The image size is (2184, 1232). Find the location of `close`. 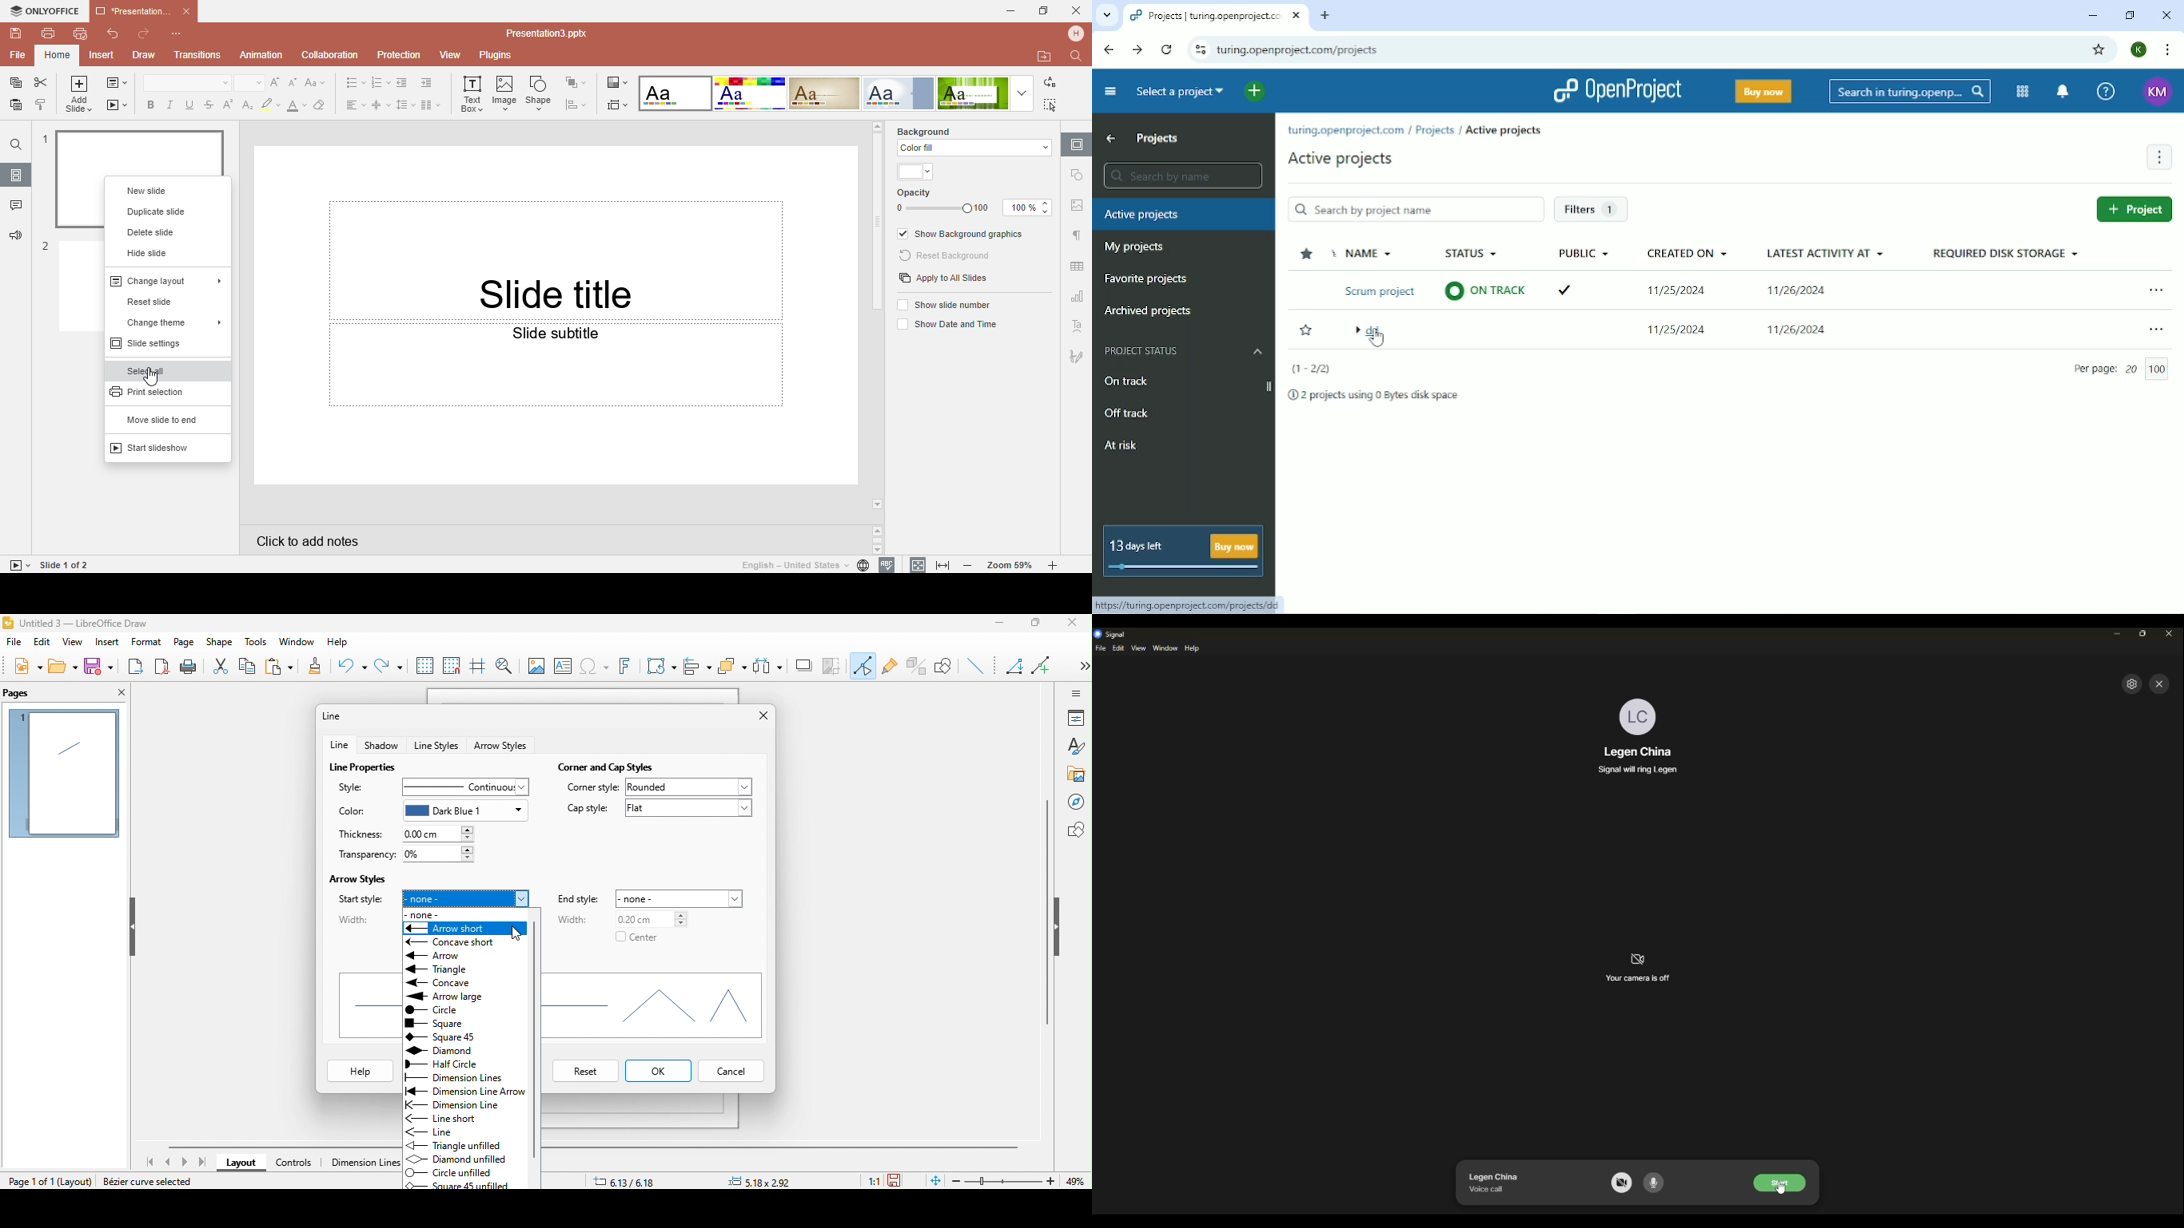

close is located at coordinates (1297, 17).